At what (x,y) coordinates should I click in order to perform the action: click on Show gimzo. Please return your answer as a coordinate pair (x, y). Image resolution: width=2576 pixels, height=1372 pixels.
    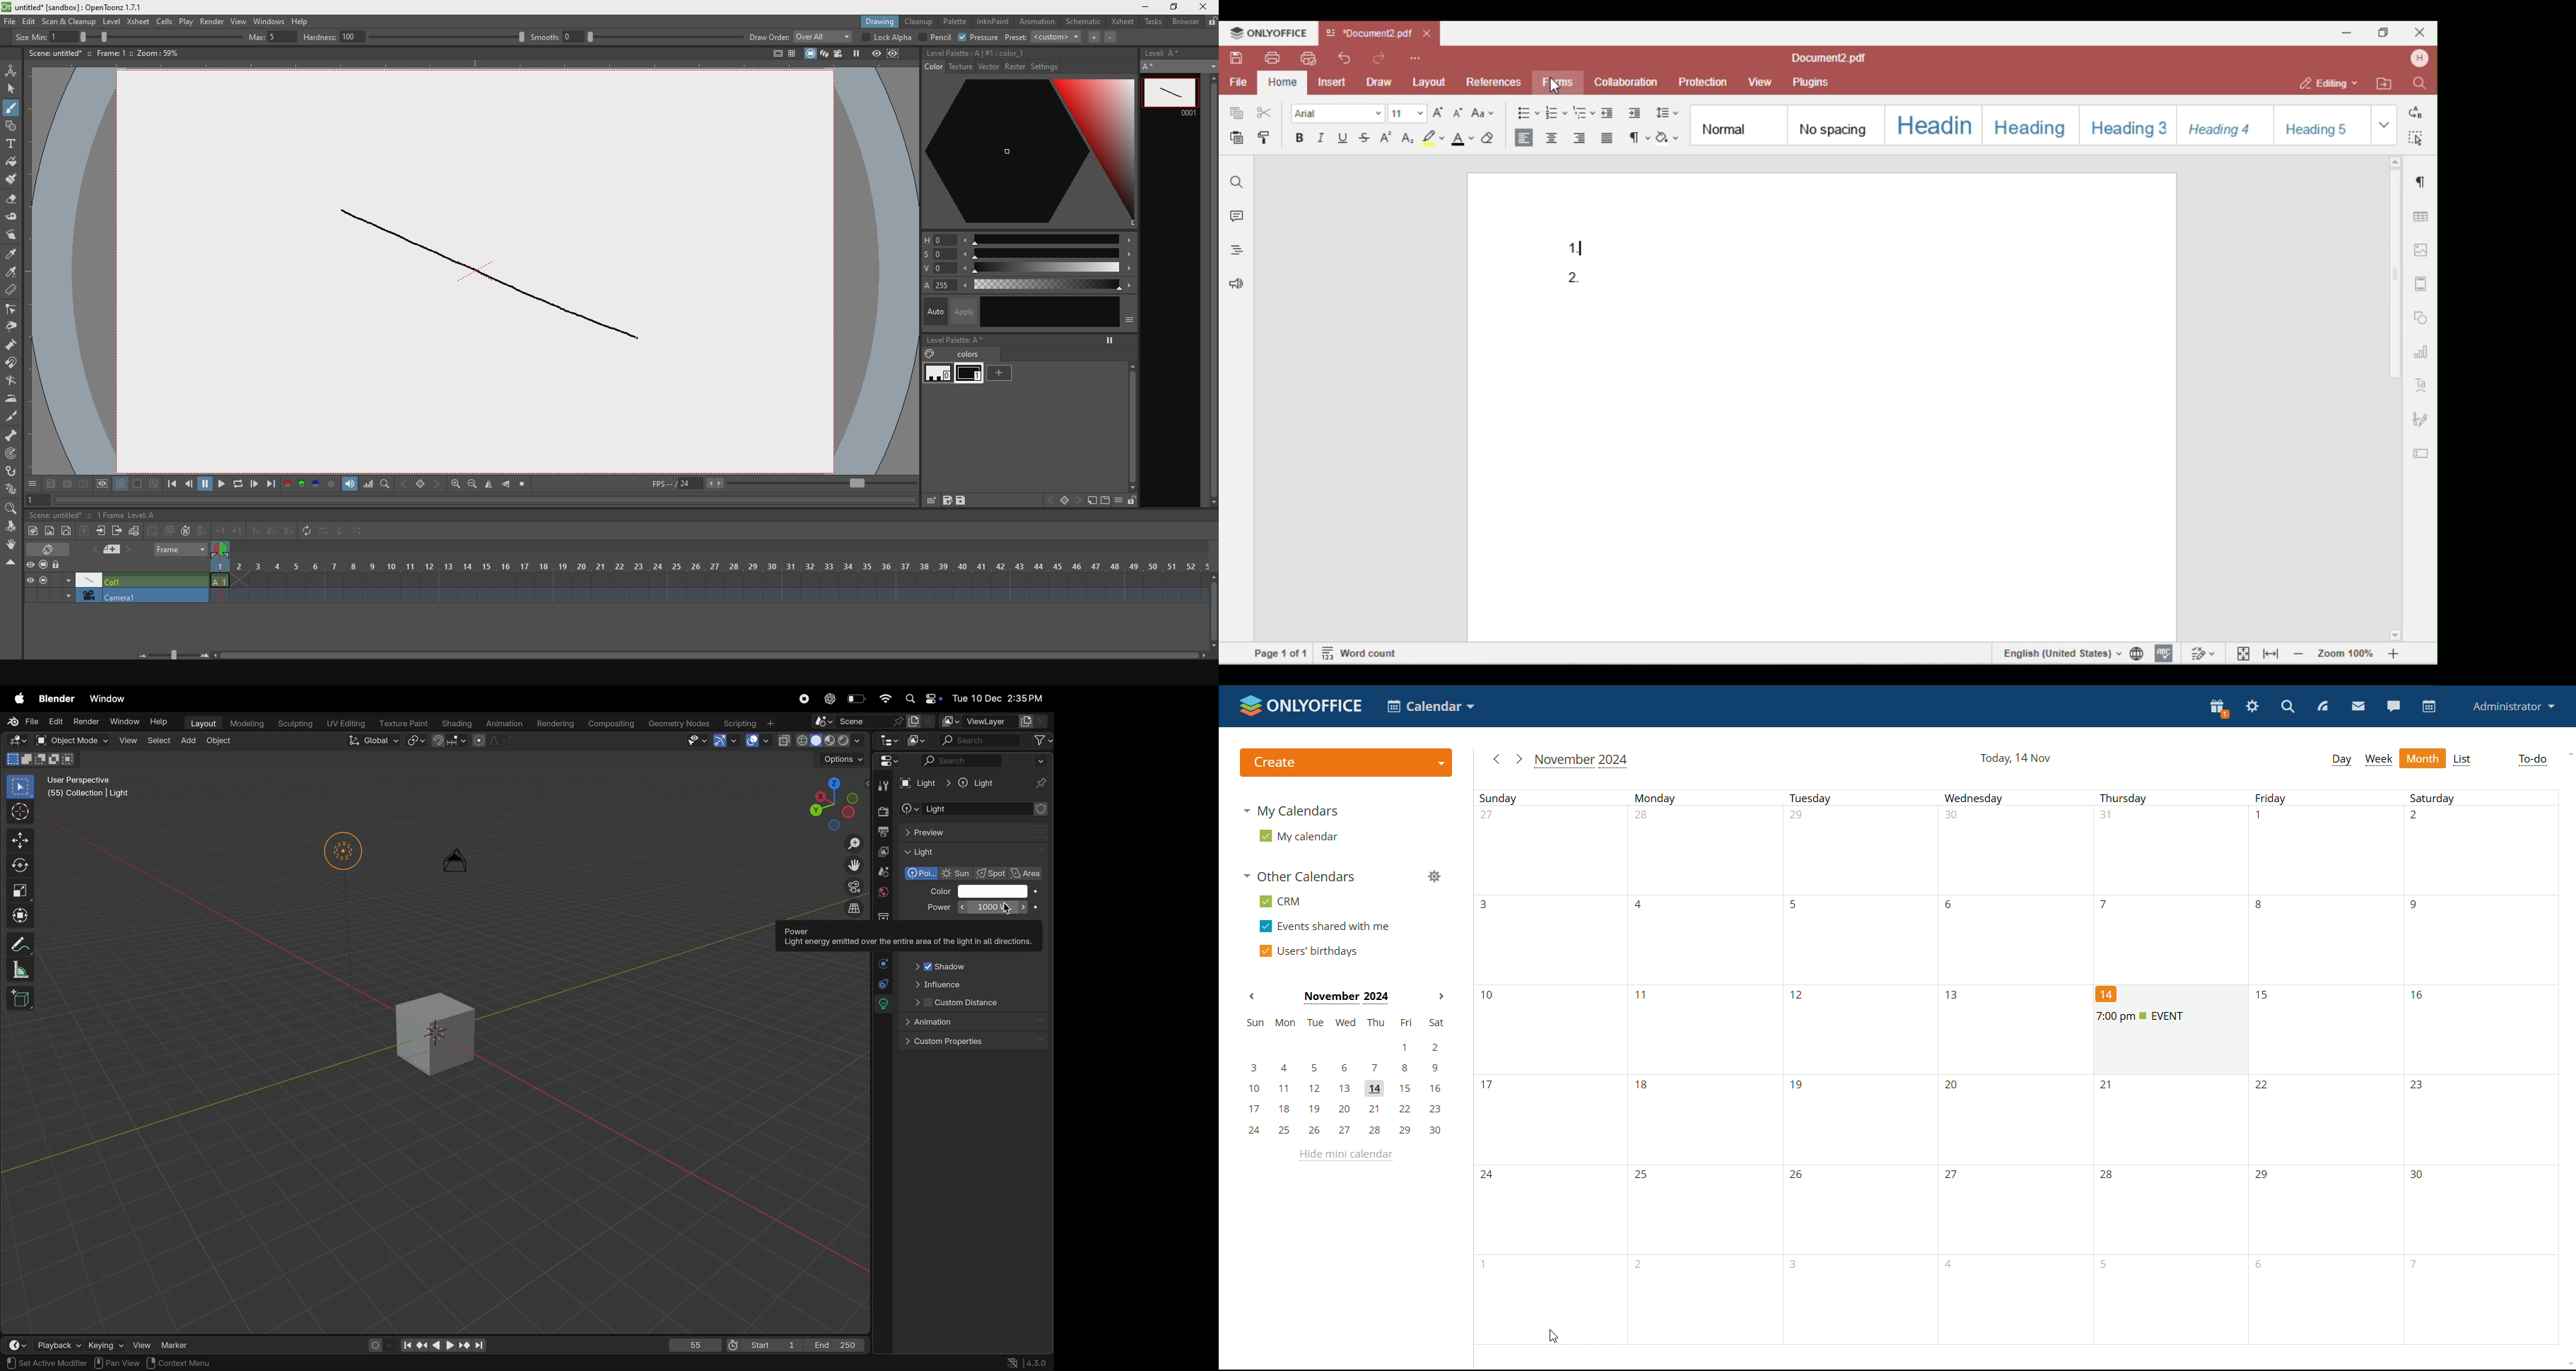
    Looking at the image, I should click on (723, 740).